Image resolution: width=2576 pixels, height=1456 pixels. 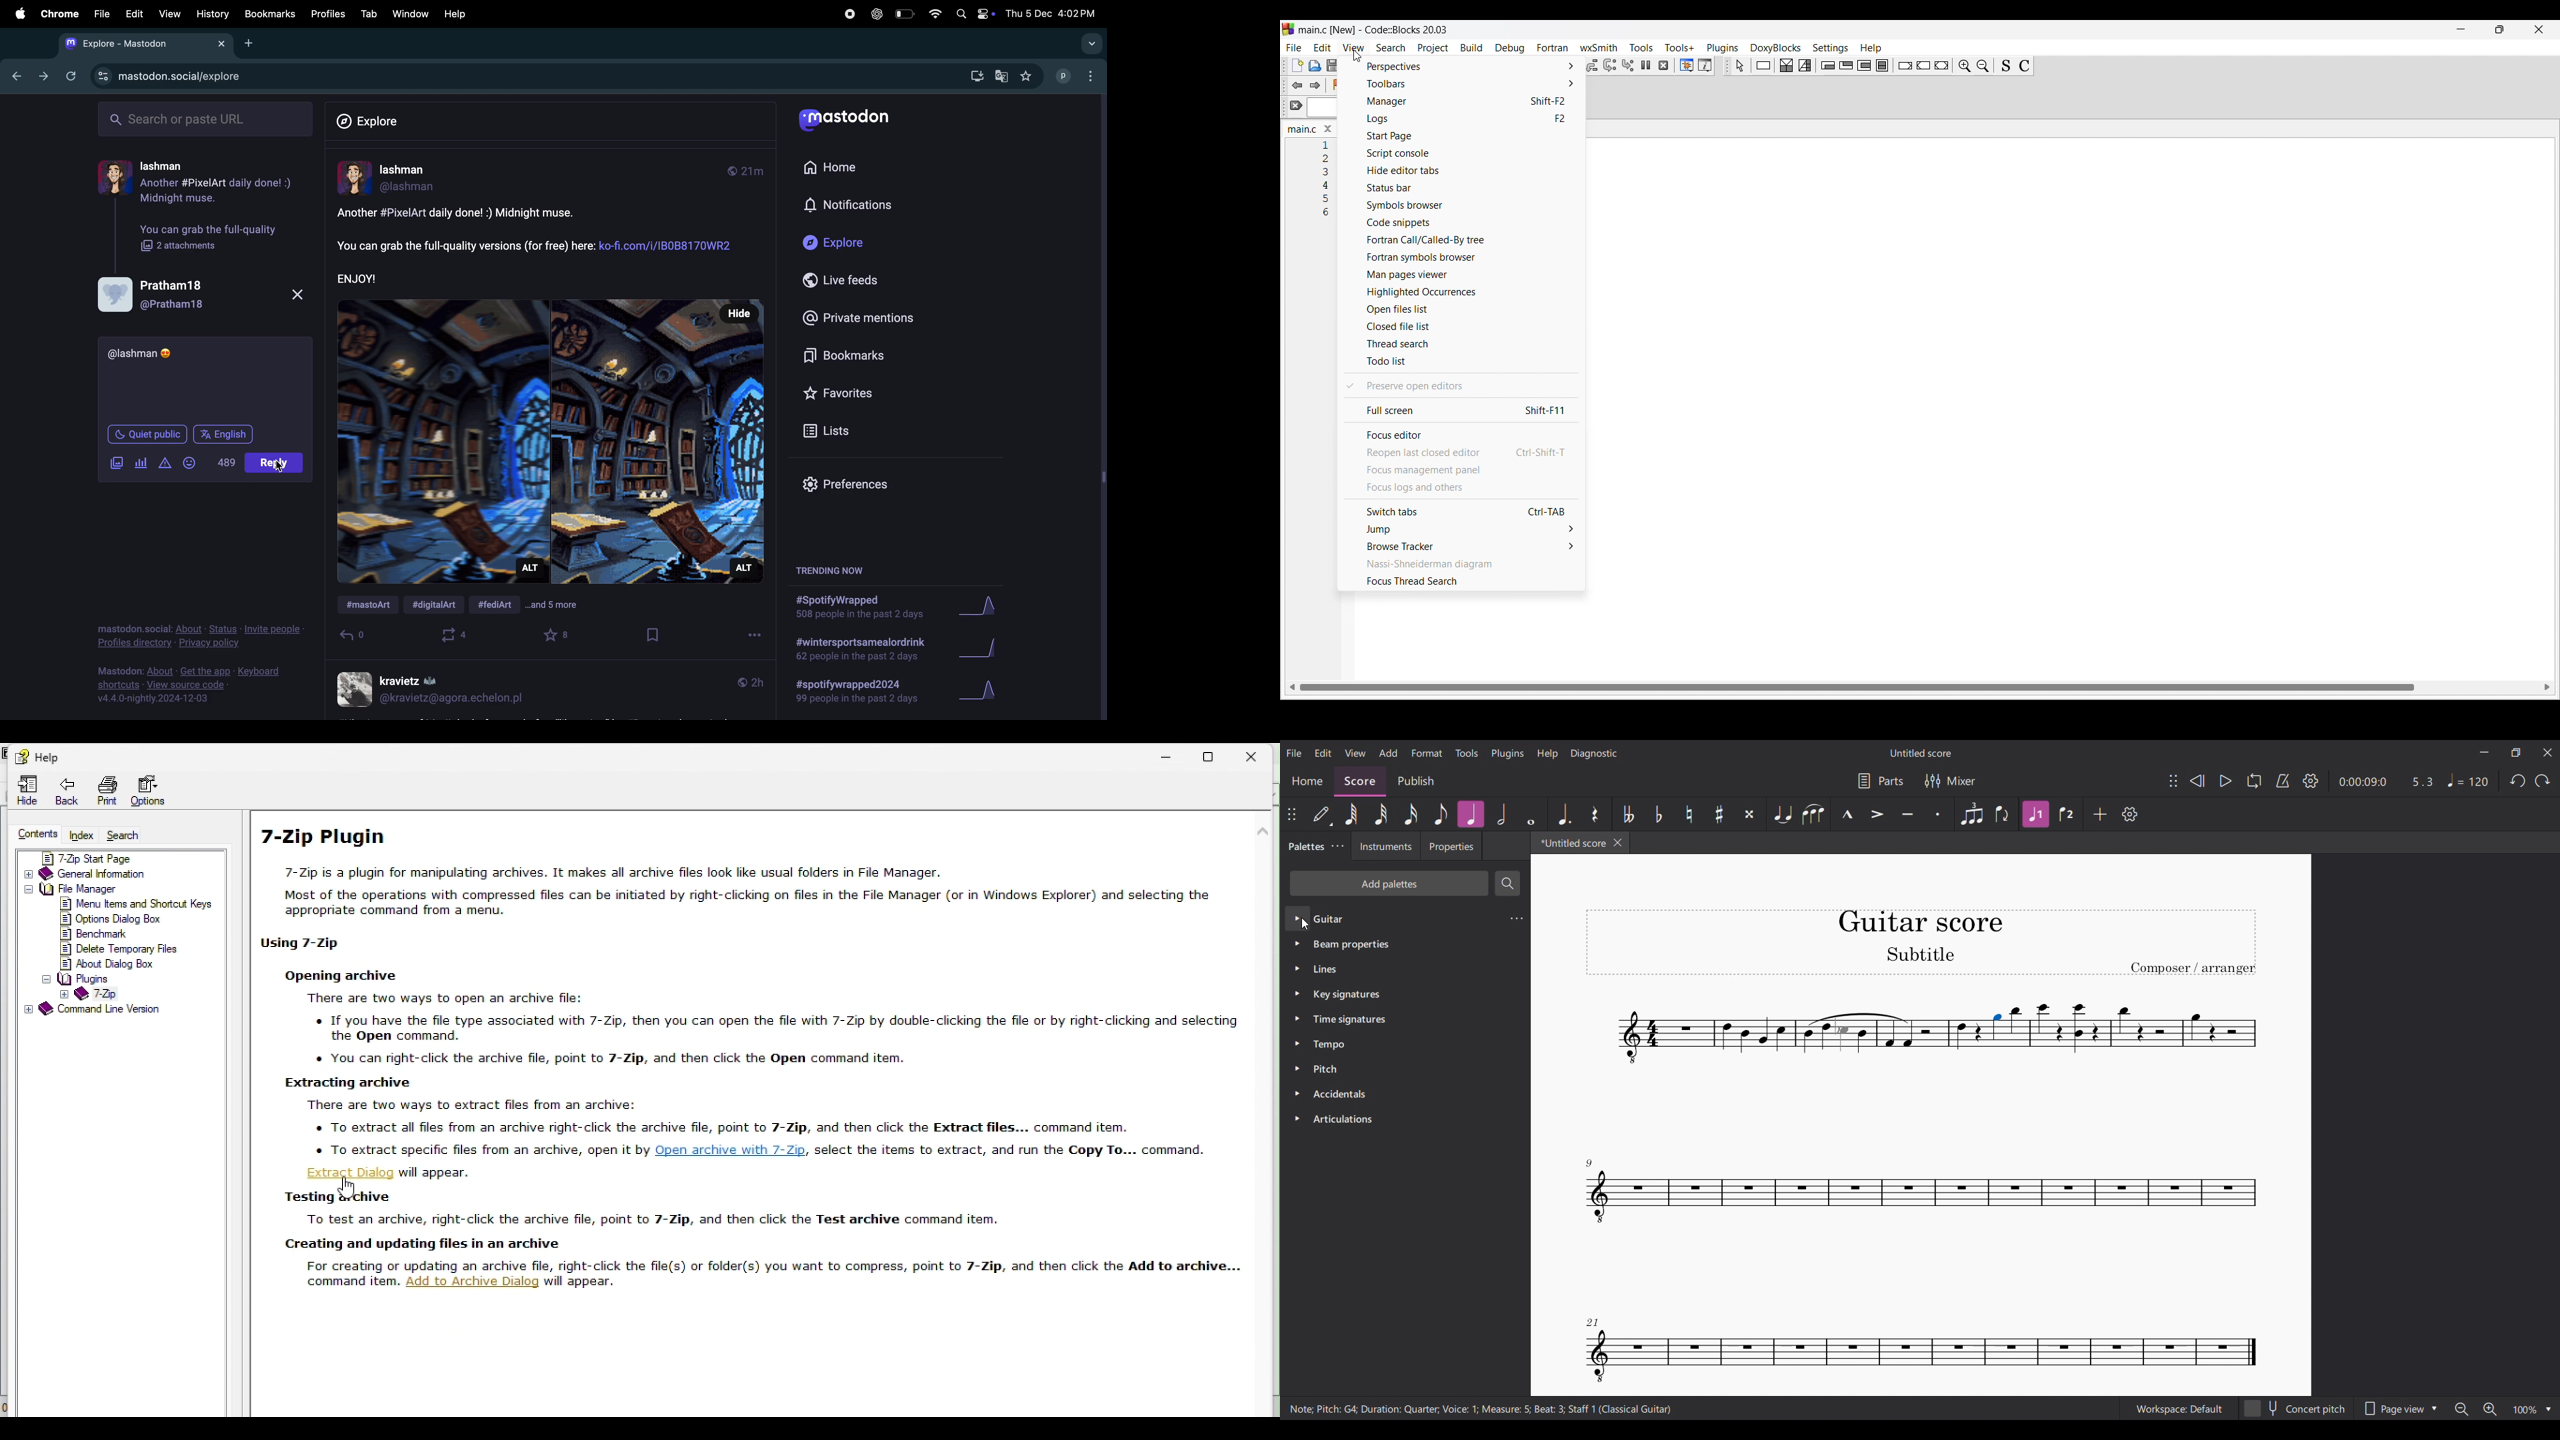 What do you see at coordinates (1547, 754) in the screenshot?
I see `Help menu` at bounding box center [1547, 754].